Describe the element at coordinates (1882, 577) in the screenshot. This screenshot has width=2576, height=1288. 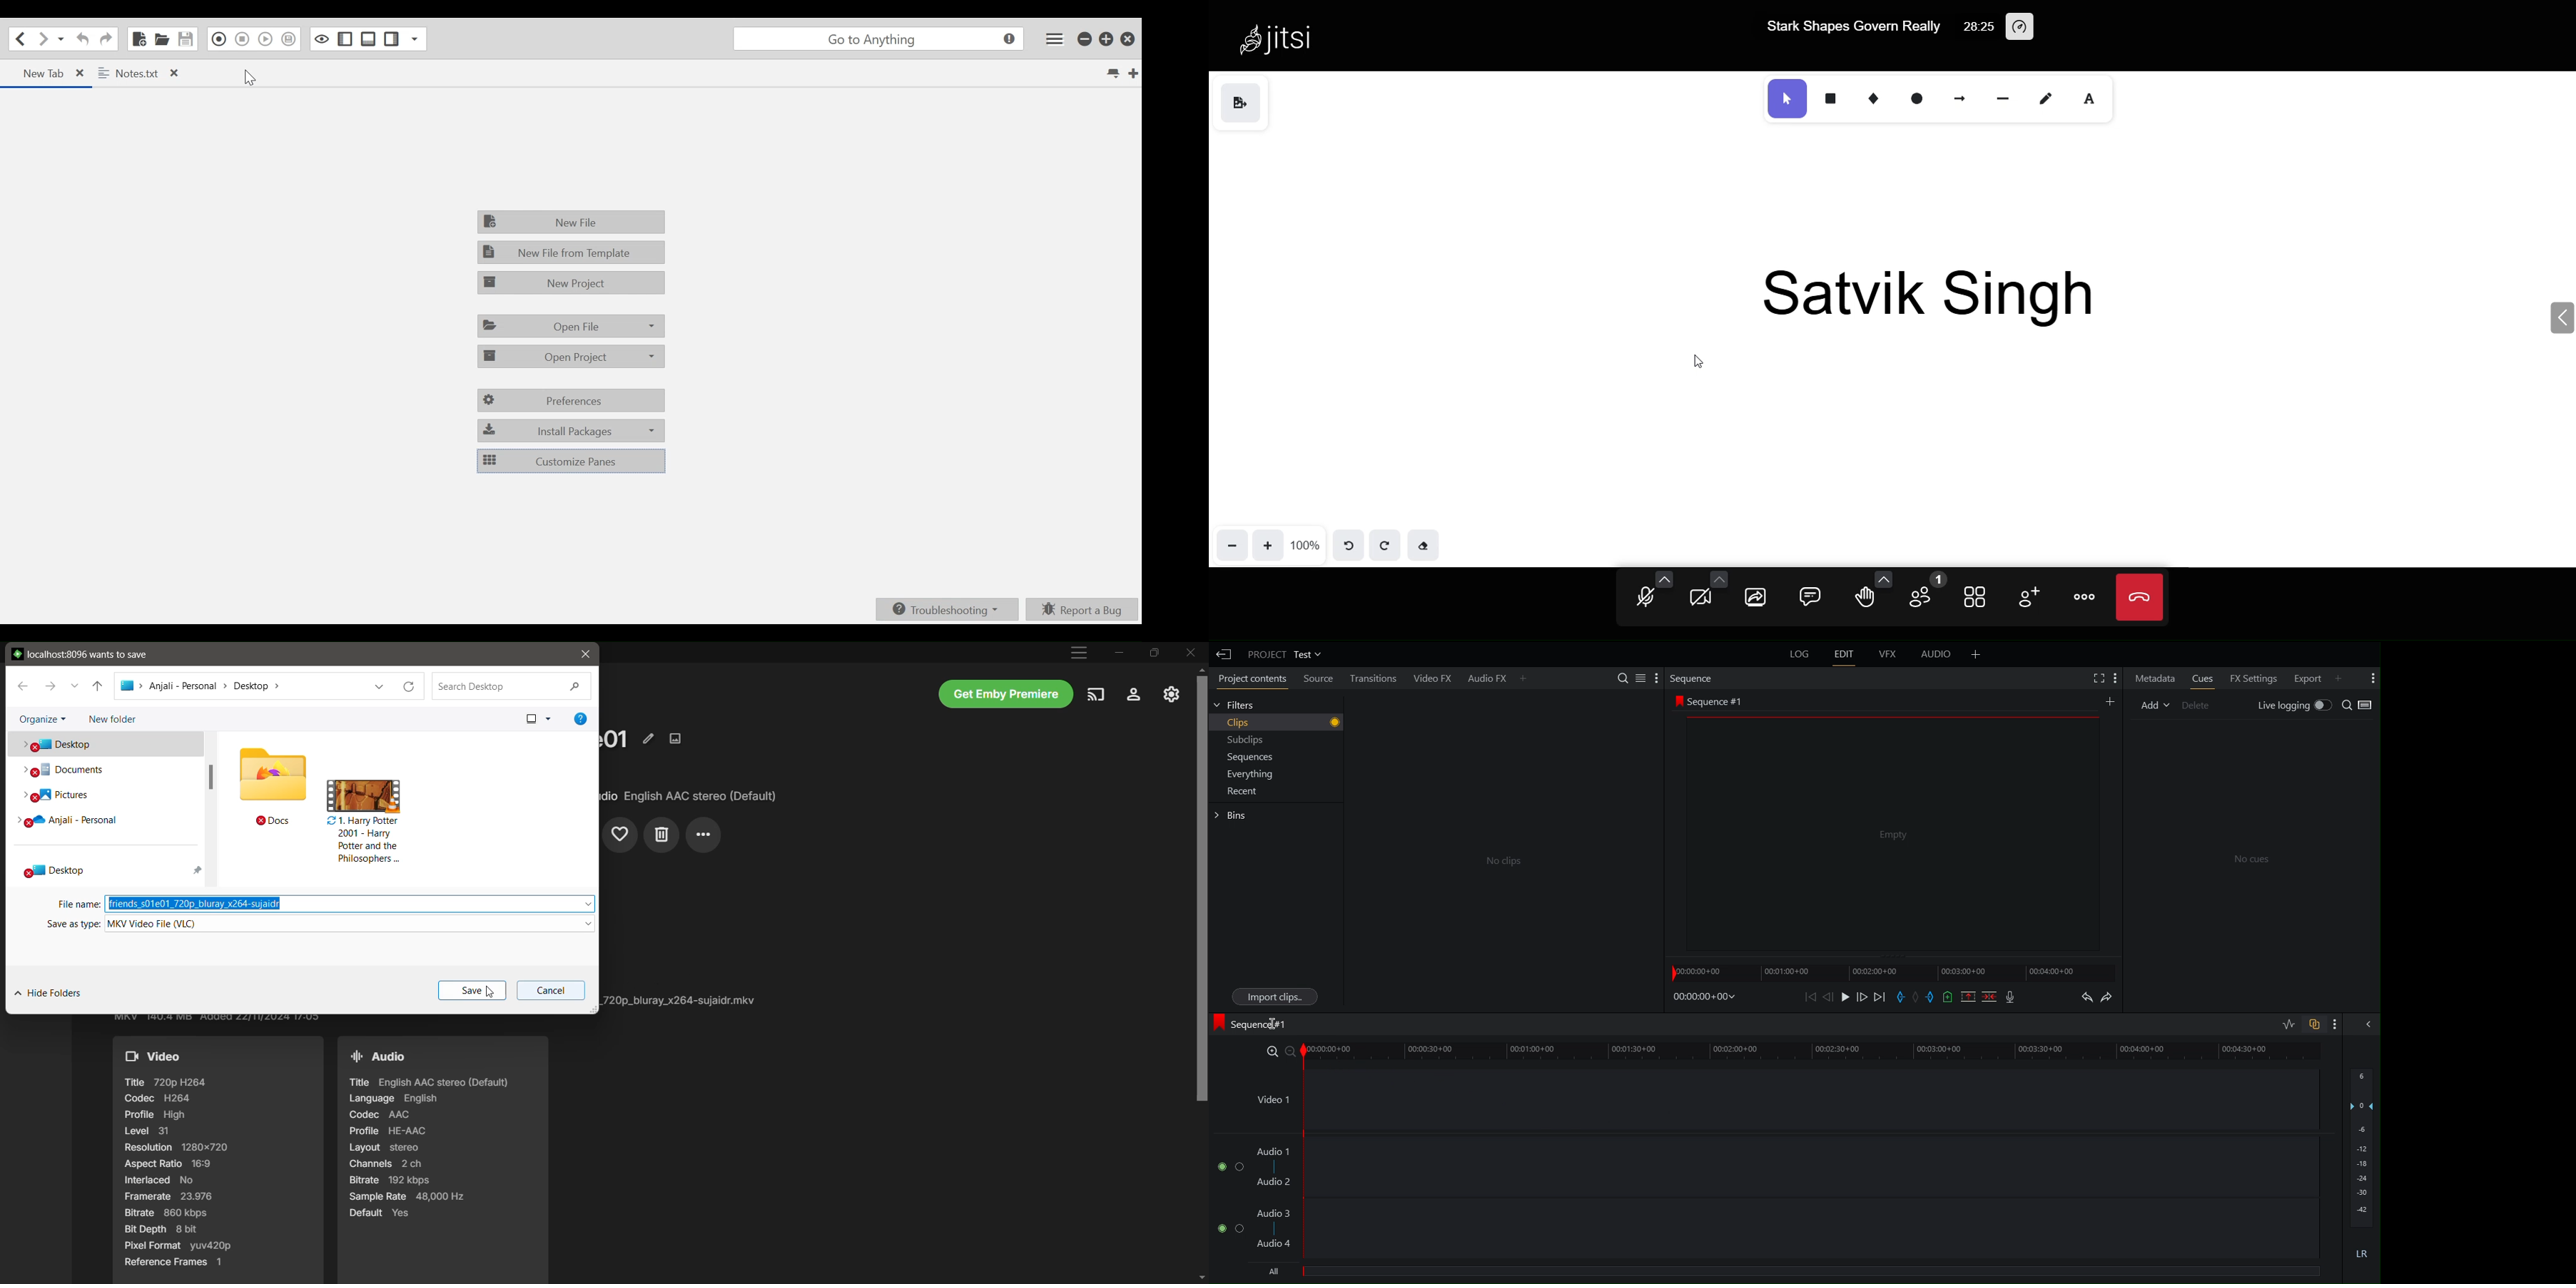
I see `more emoji` at that location.